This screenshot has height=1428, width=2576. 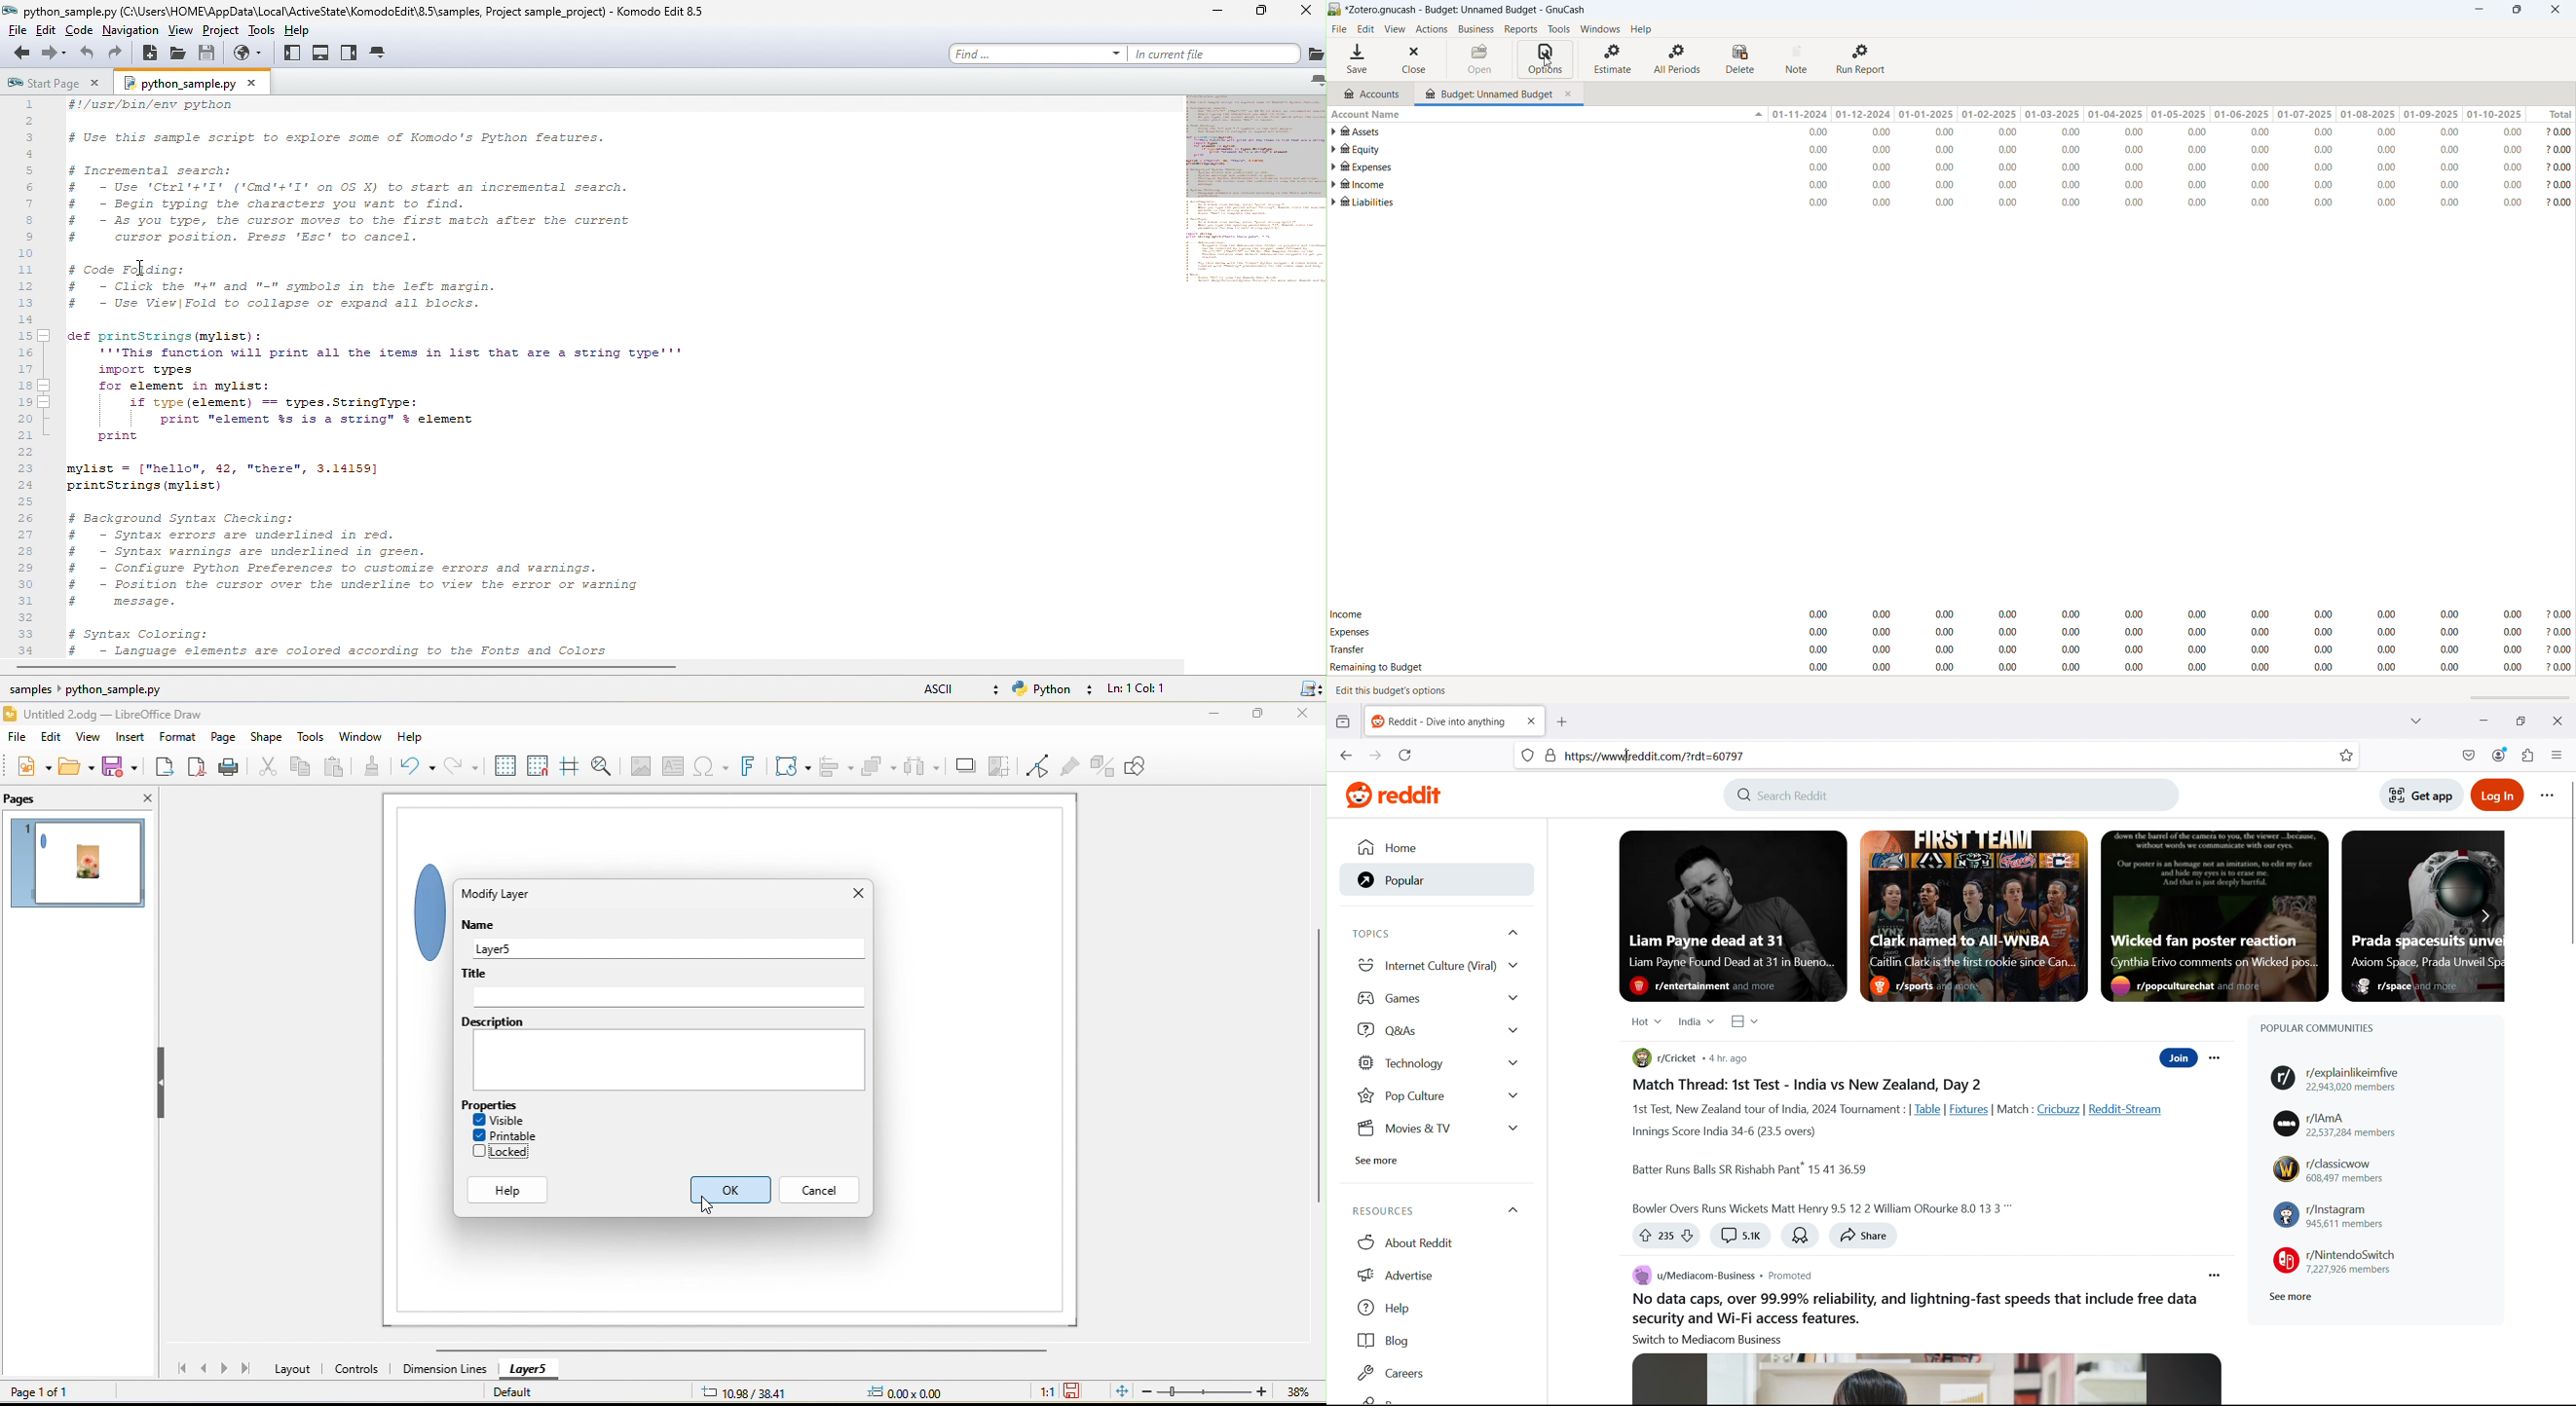 What do you see at coordinates (1866, 114) in the screenshot?
I see `01-12-2024` at bounding box center [1866, 114].